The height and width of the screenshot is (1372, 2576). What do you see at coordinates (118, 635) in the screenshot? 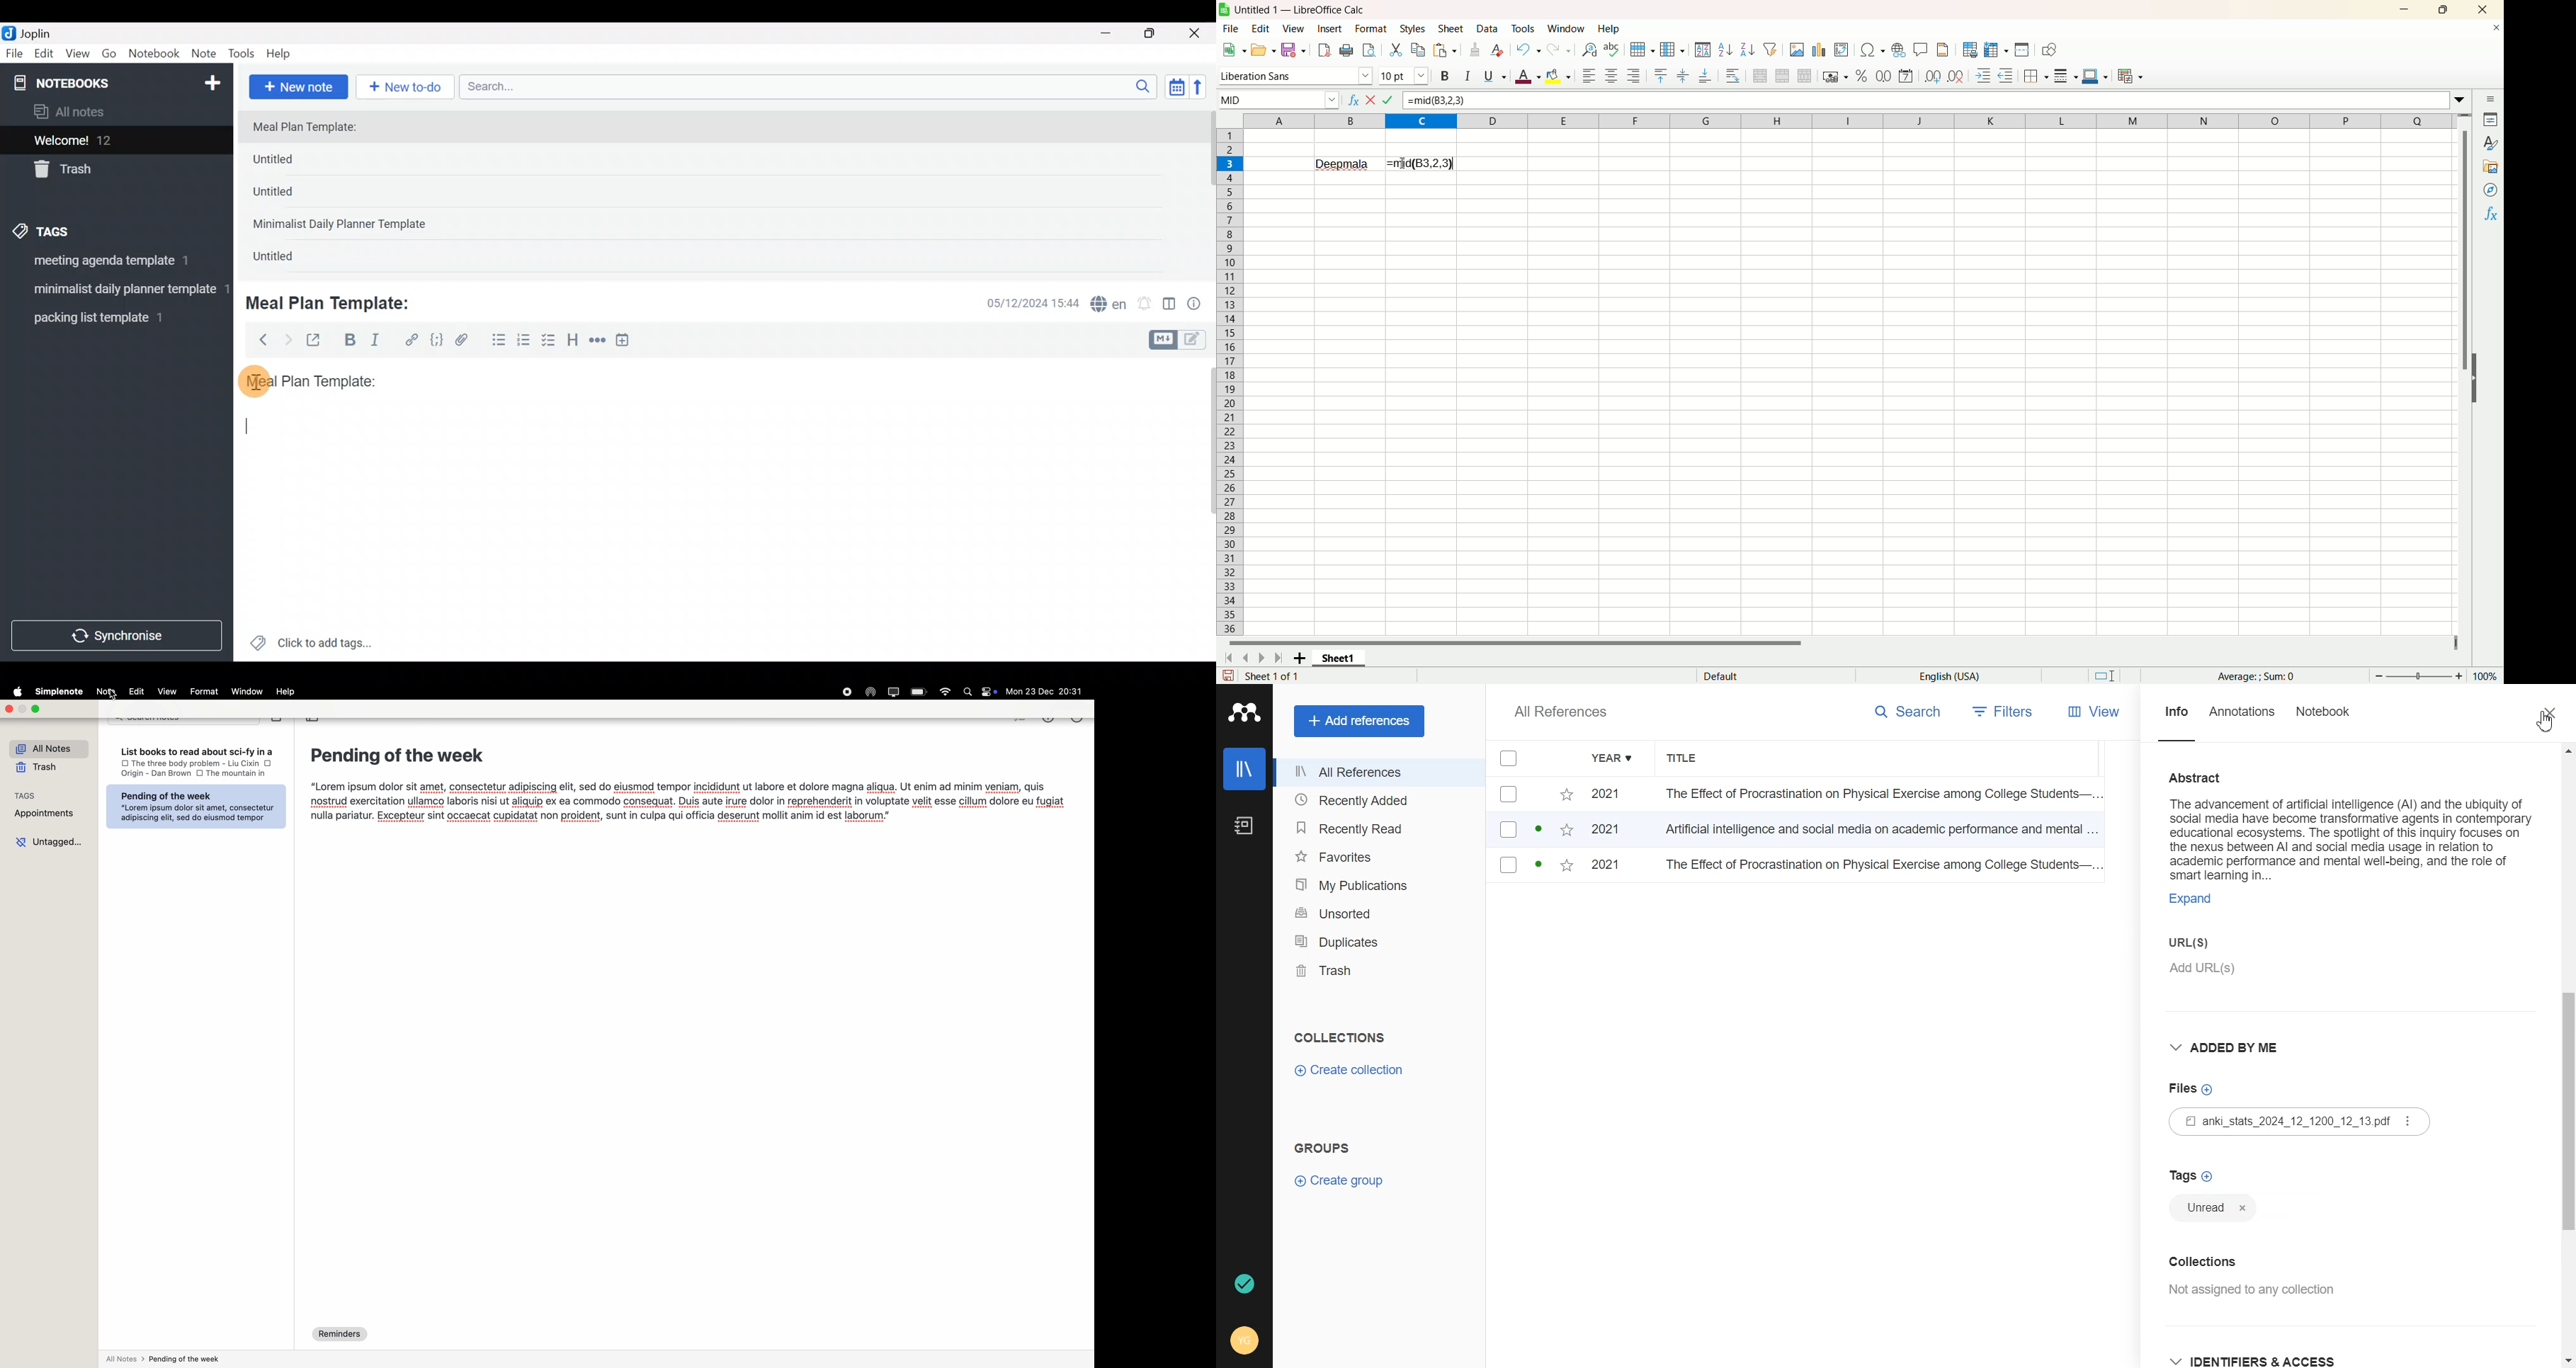
I see `Synchronize` at bounding box center [118, 635].